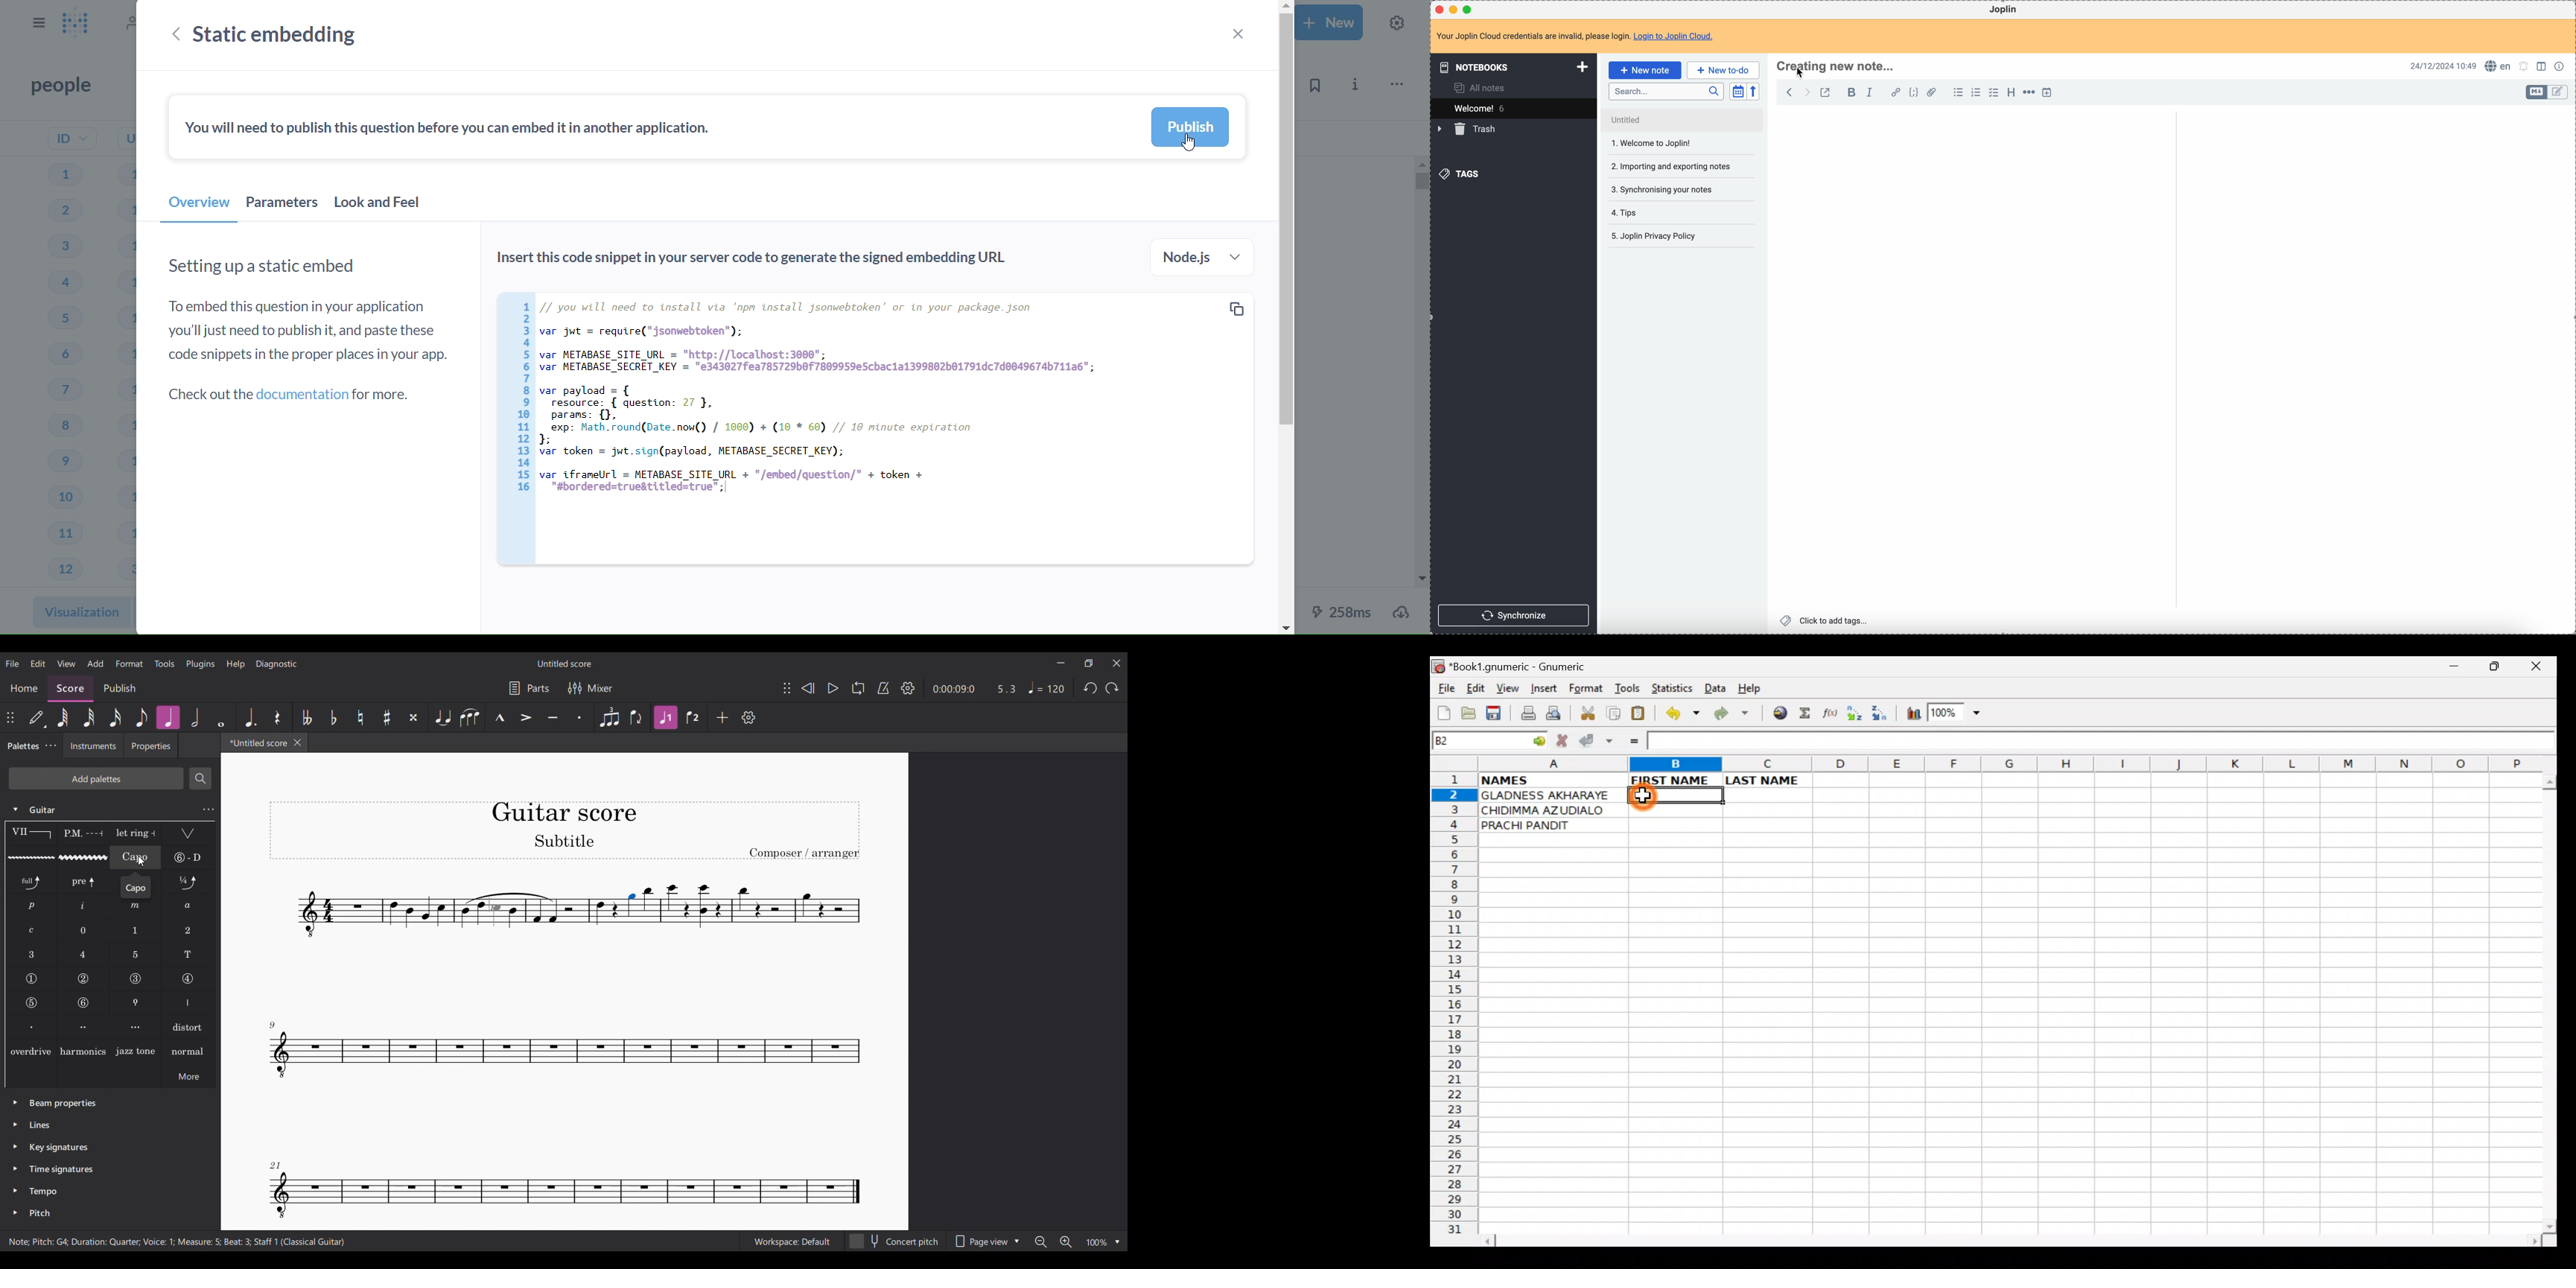 This screenshot has width=2576, height=1288. I want to click on Description of current selection, so click(136, 887).